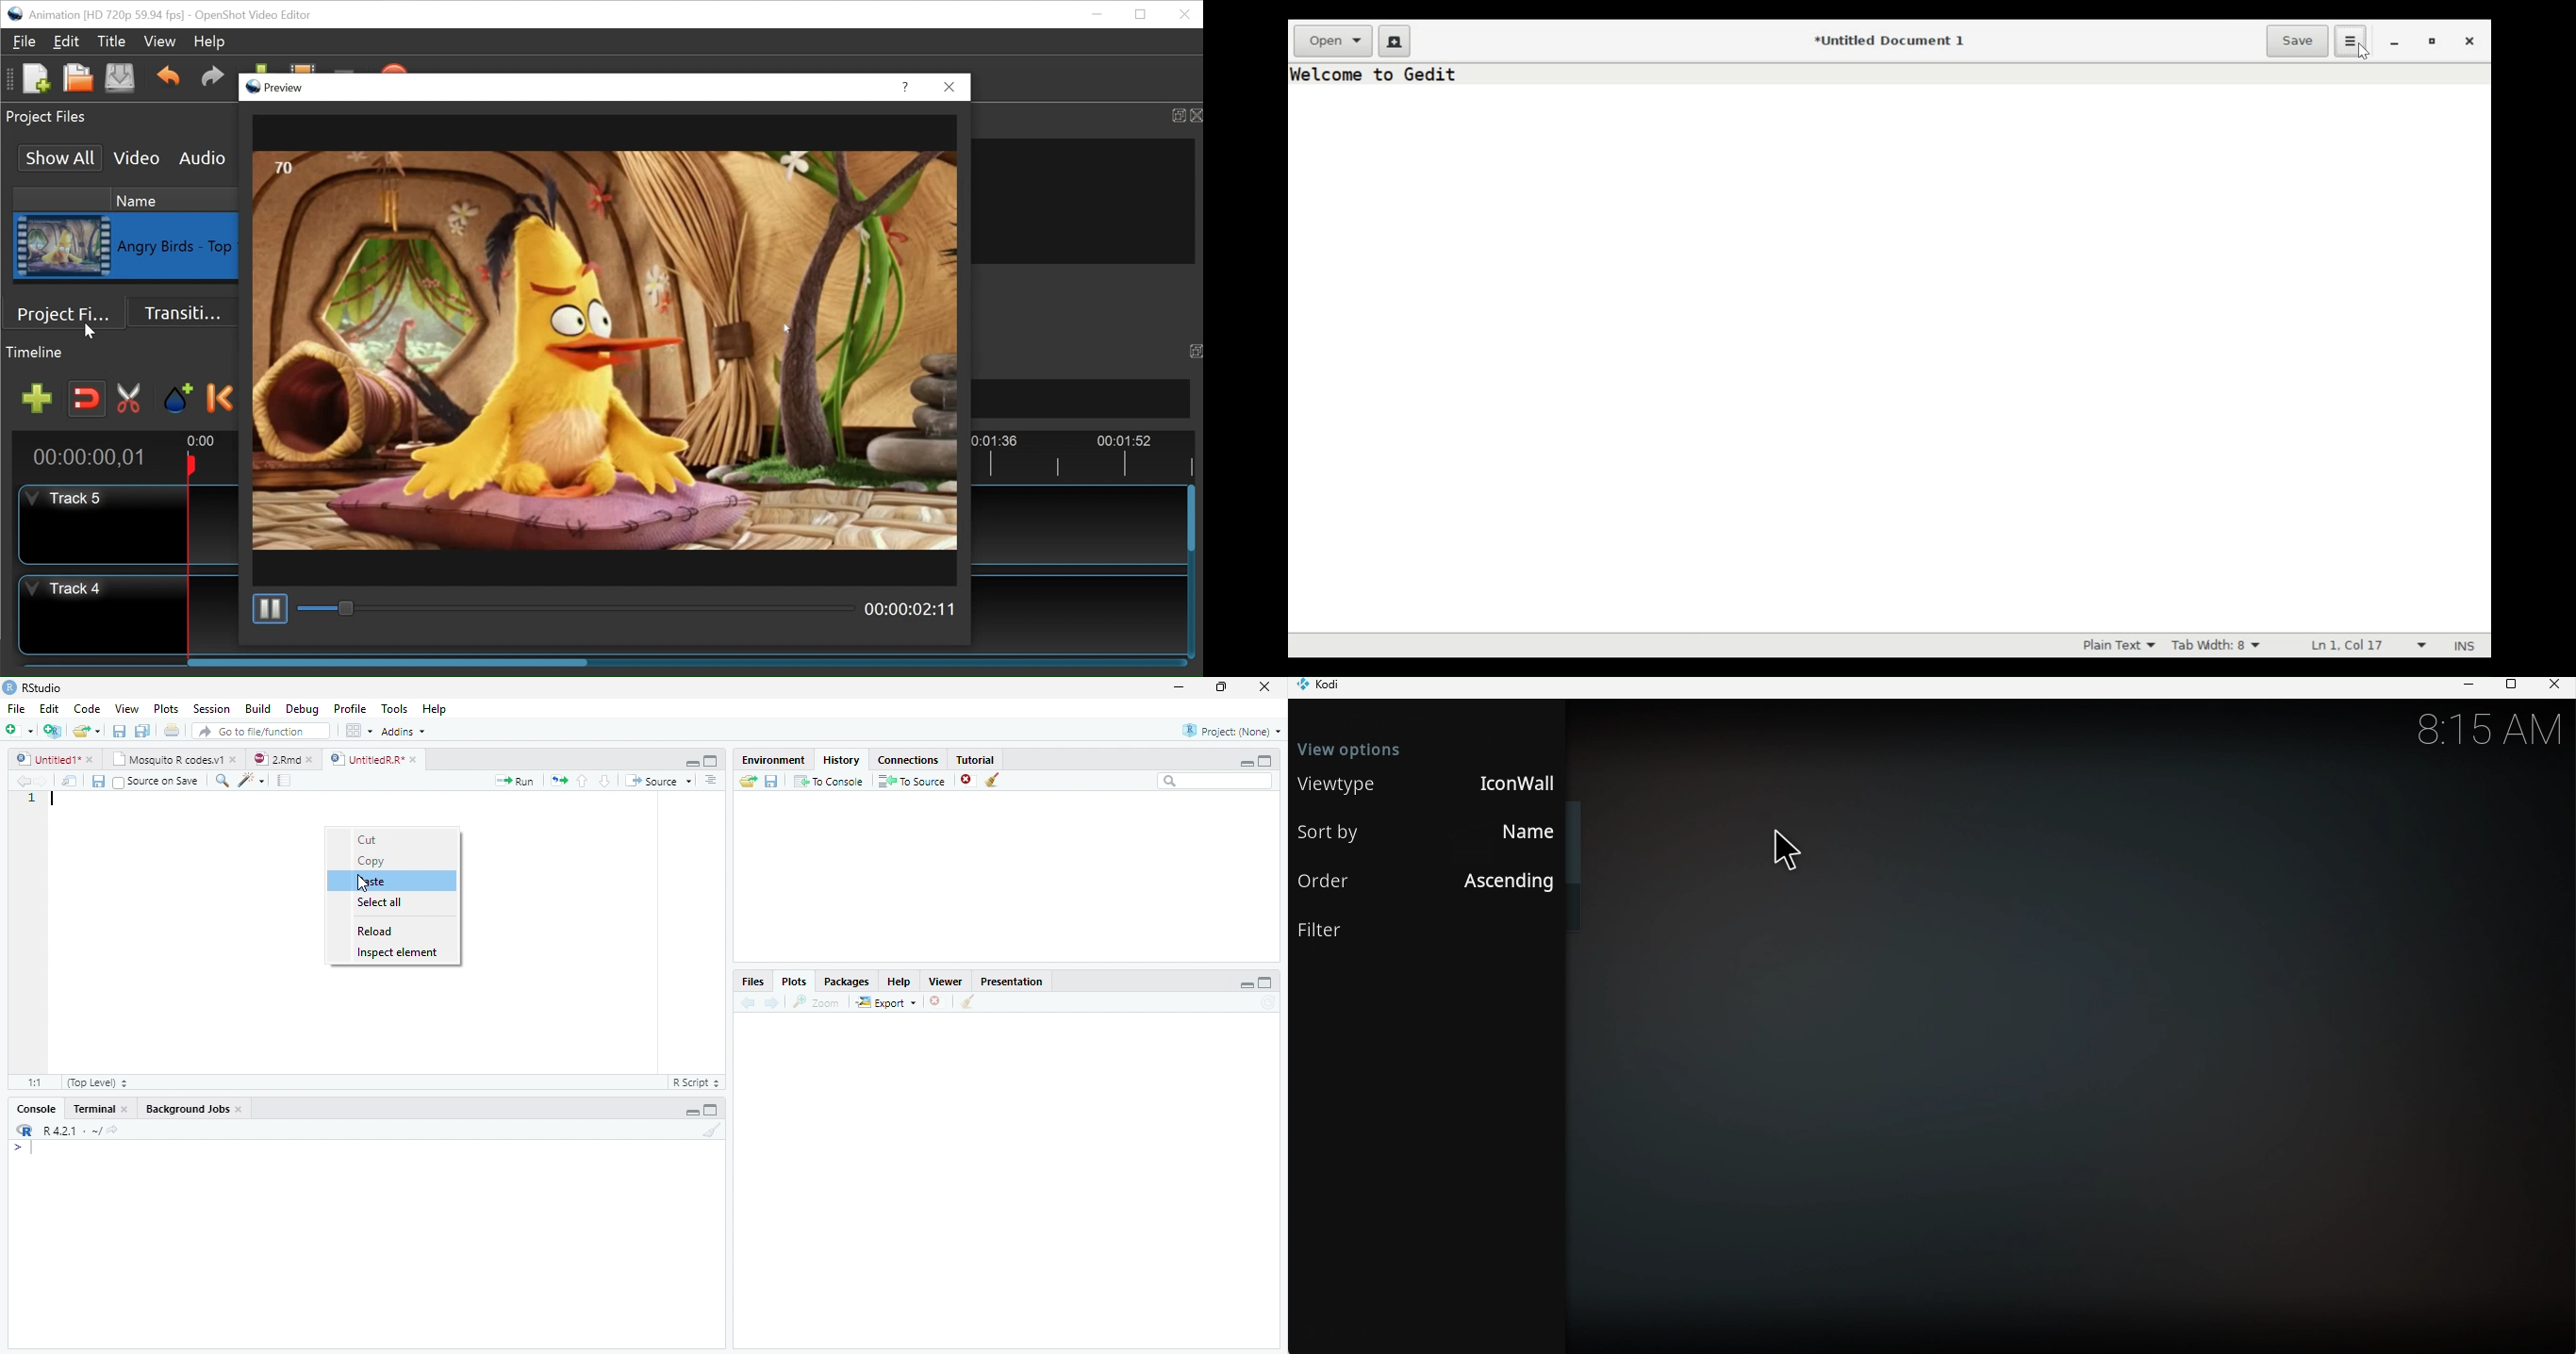 The width and height of the screenshot is (2576, 1372). What do you see at coordinates (38, 1082) in the screenshot?
I see `1:1` at bounding box center [38, 1082].